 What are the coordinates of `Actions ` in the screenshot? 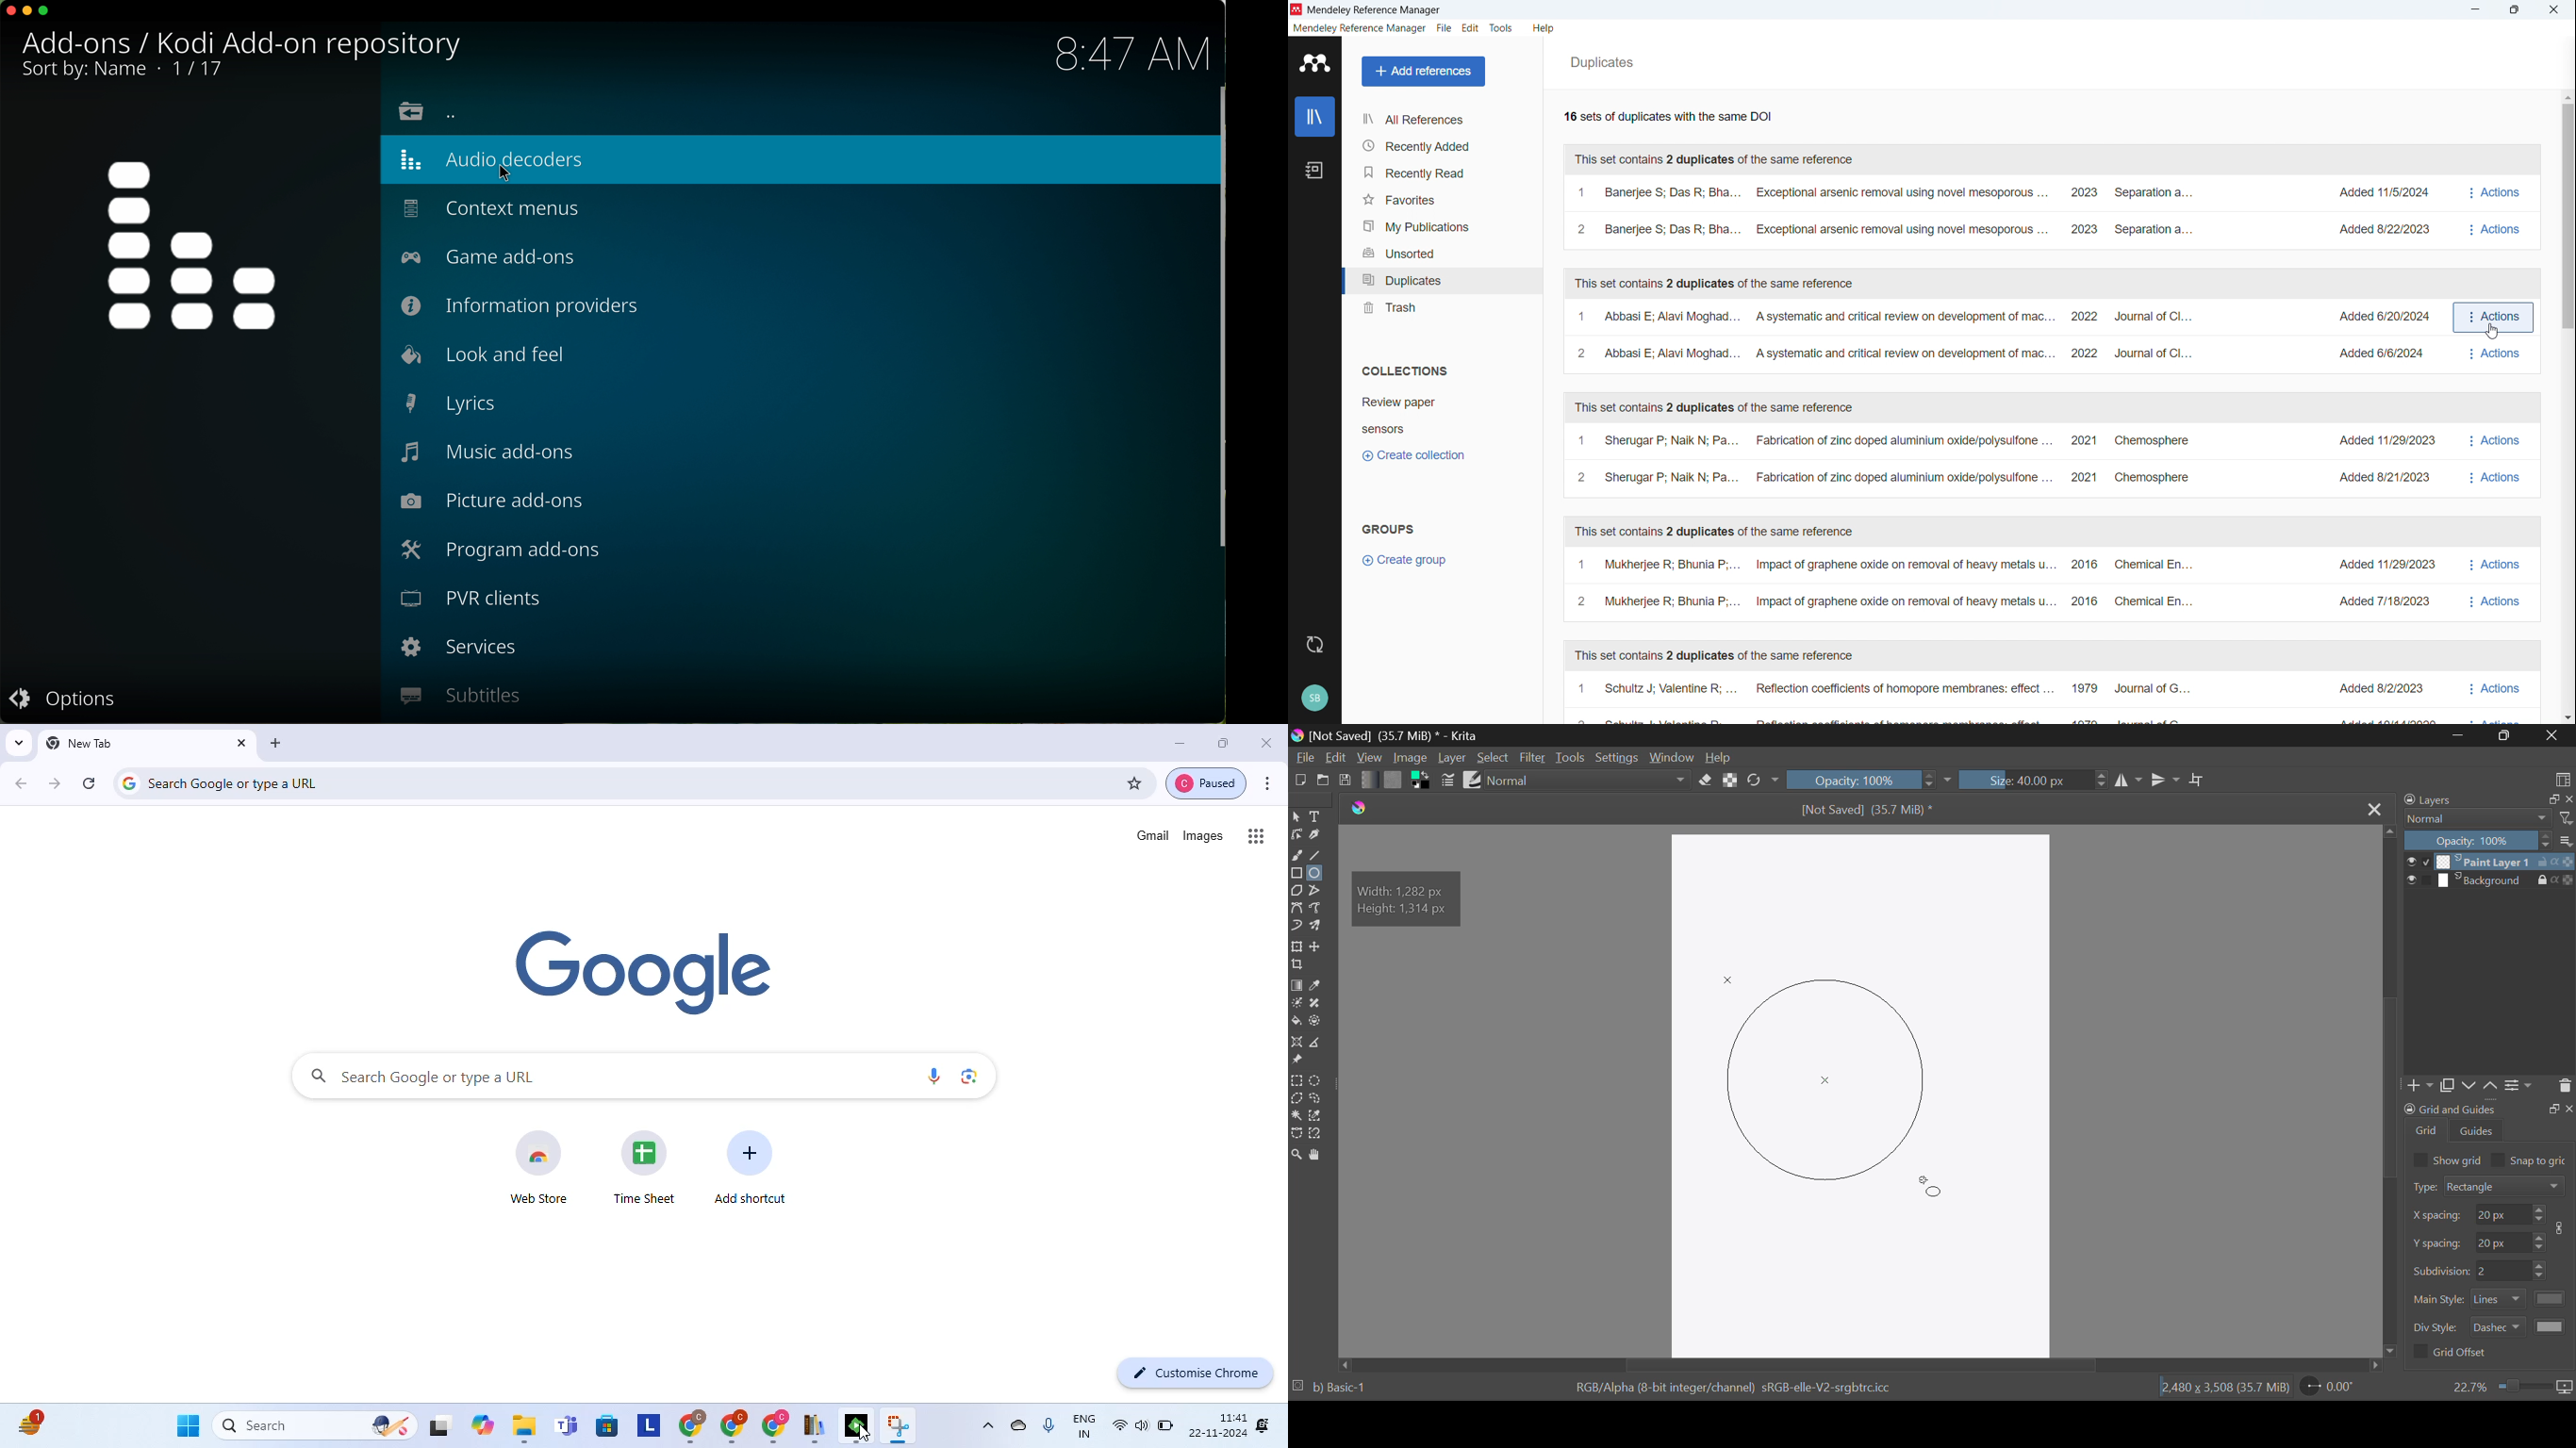 It's located at (2494, 335).